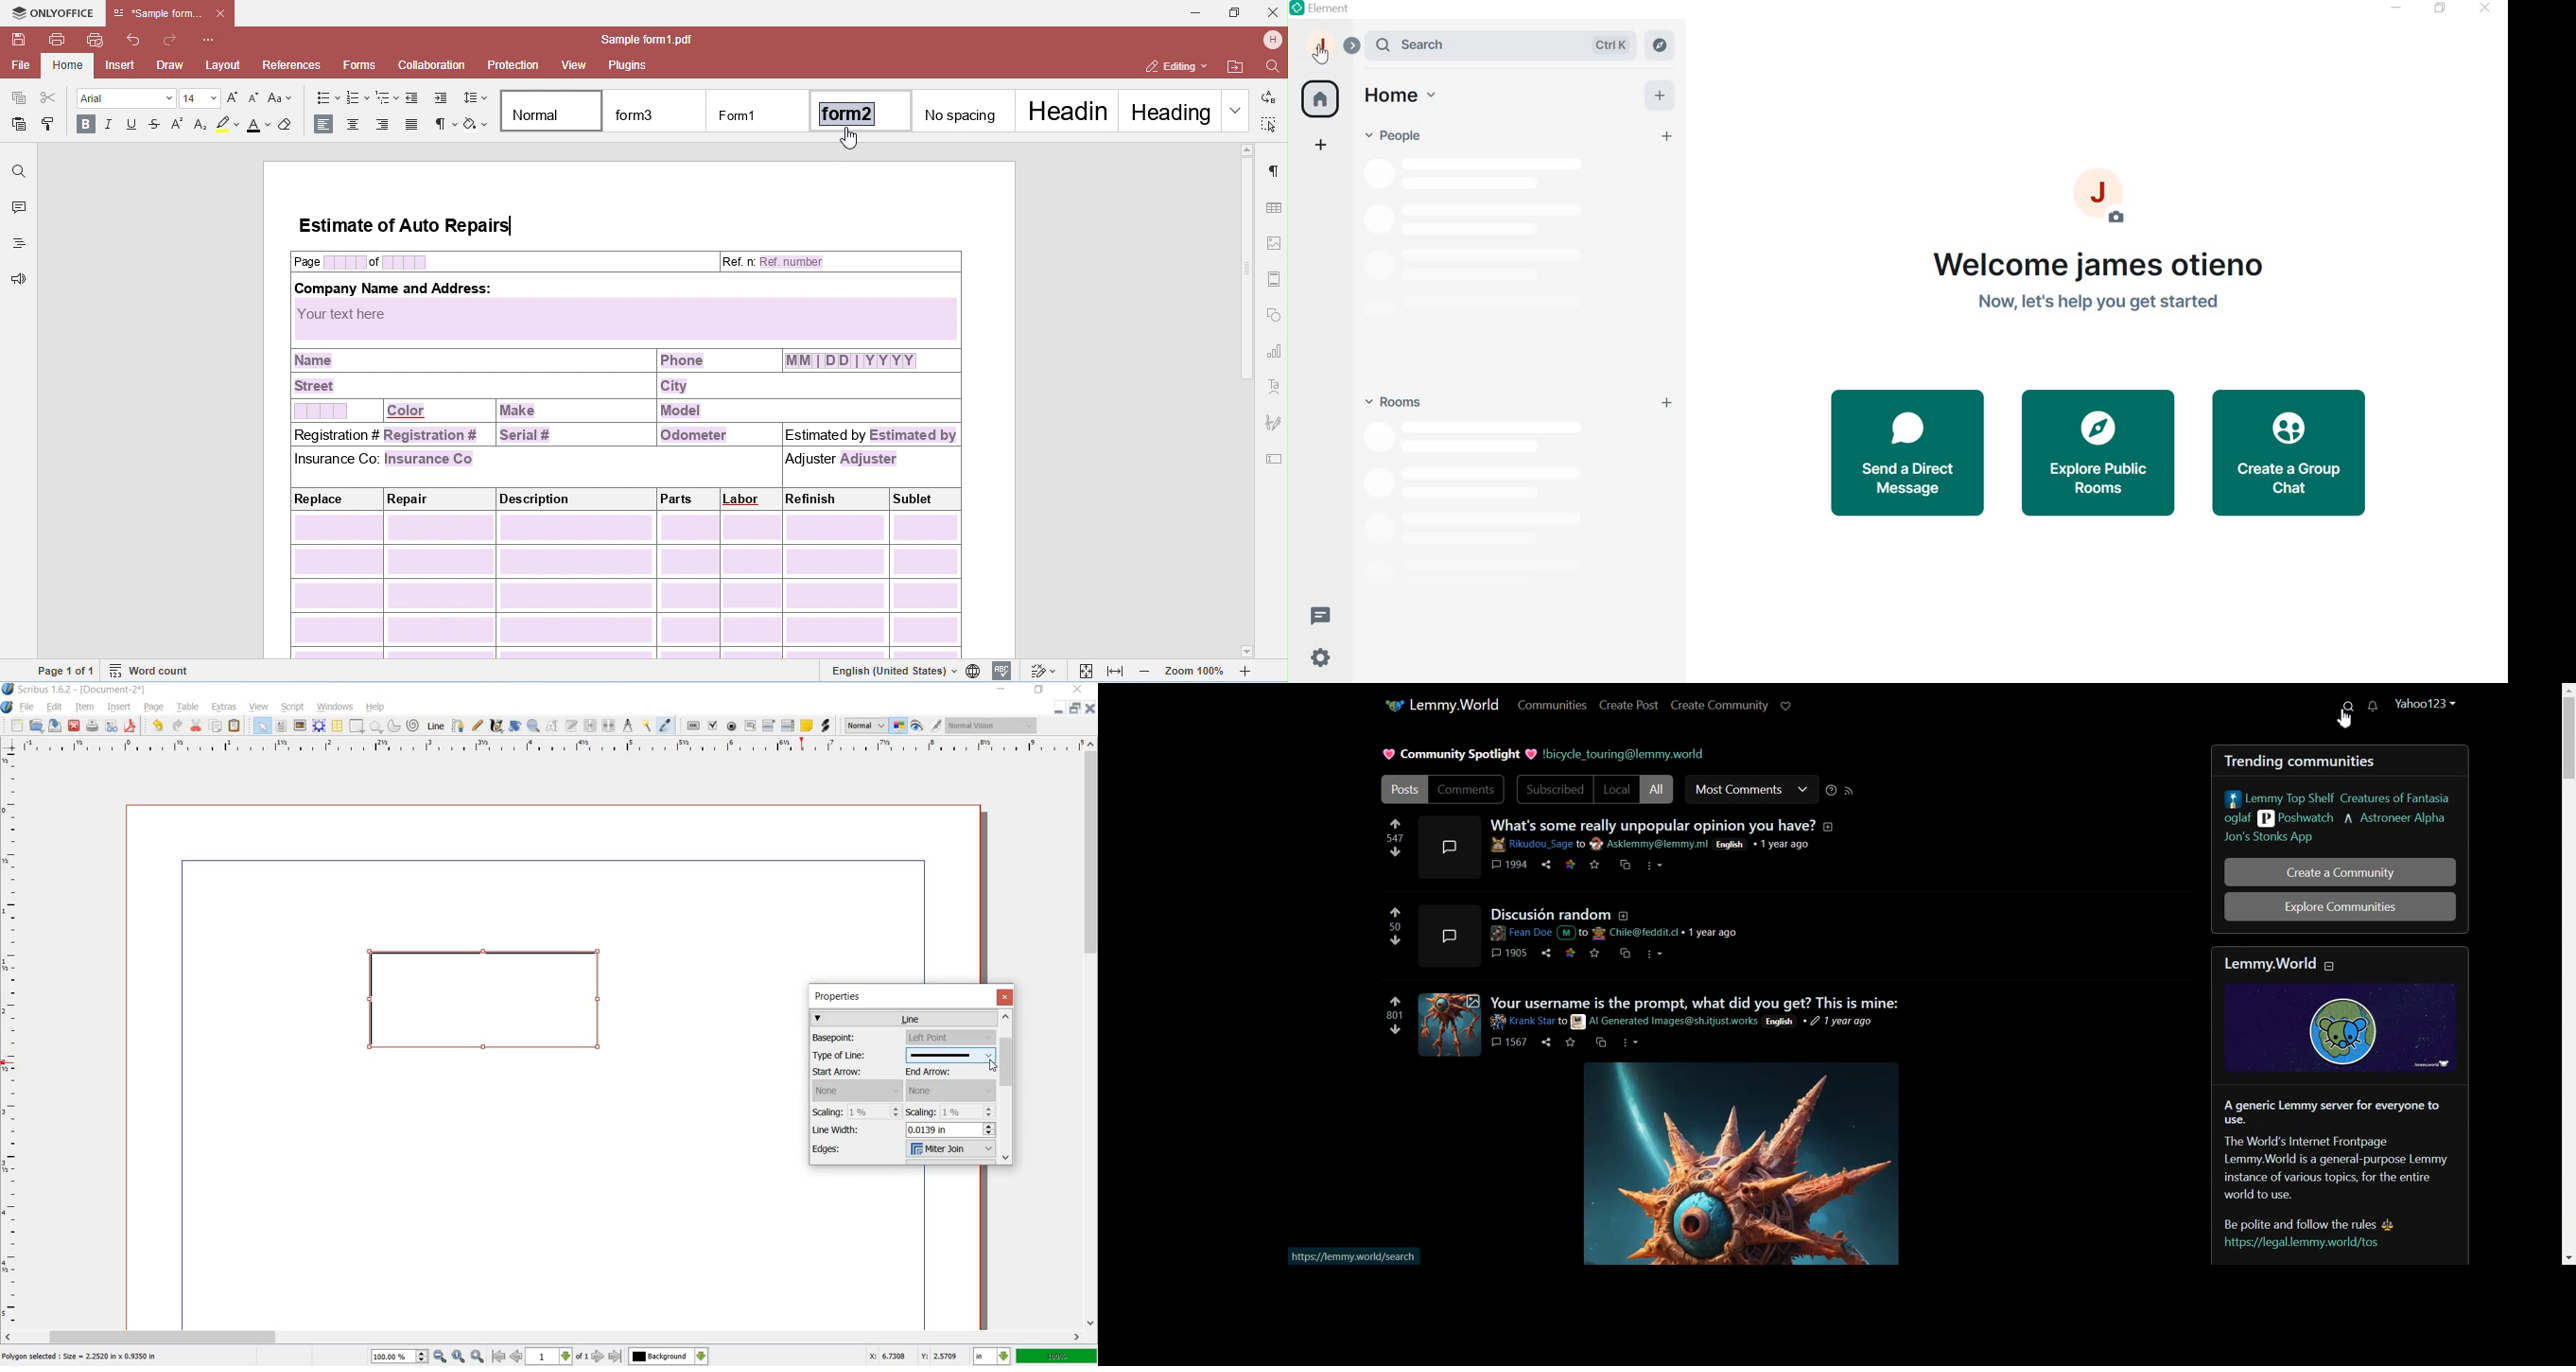  Describe the element at coordinates (1629, 705) in the screenshot. I see `Create Post` at that location.